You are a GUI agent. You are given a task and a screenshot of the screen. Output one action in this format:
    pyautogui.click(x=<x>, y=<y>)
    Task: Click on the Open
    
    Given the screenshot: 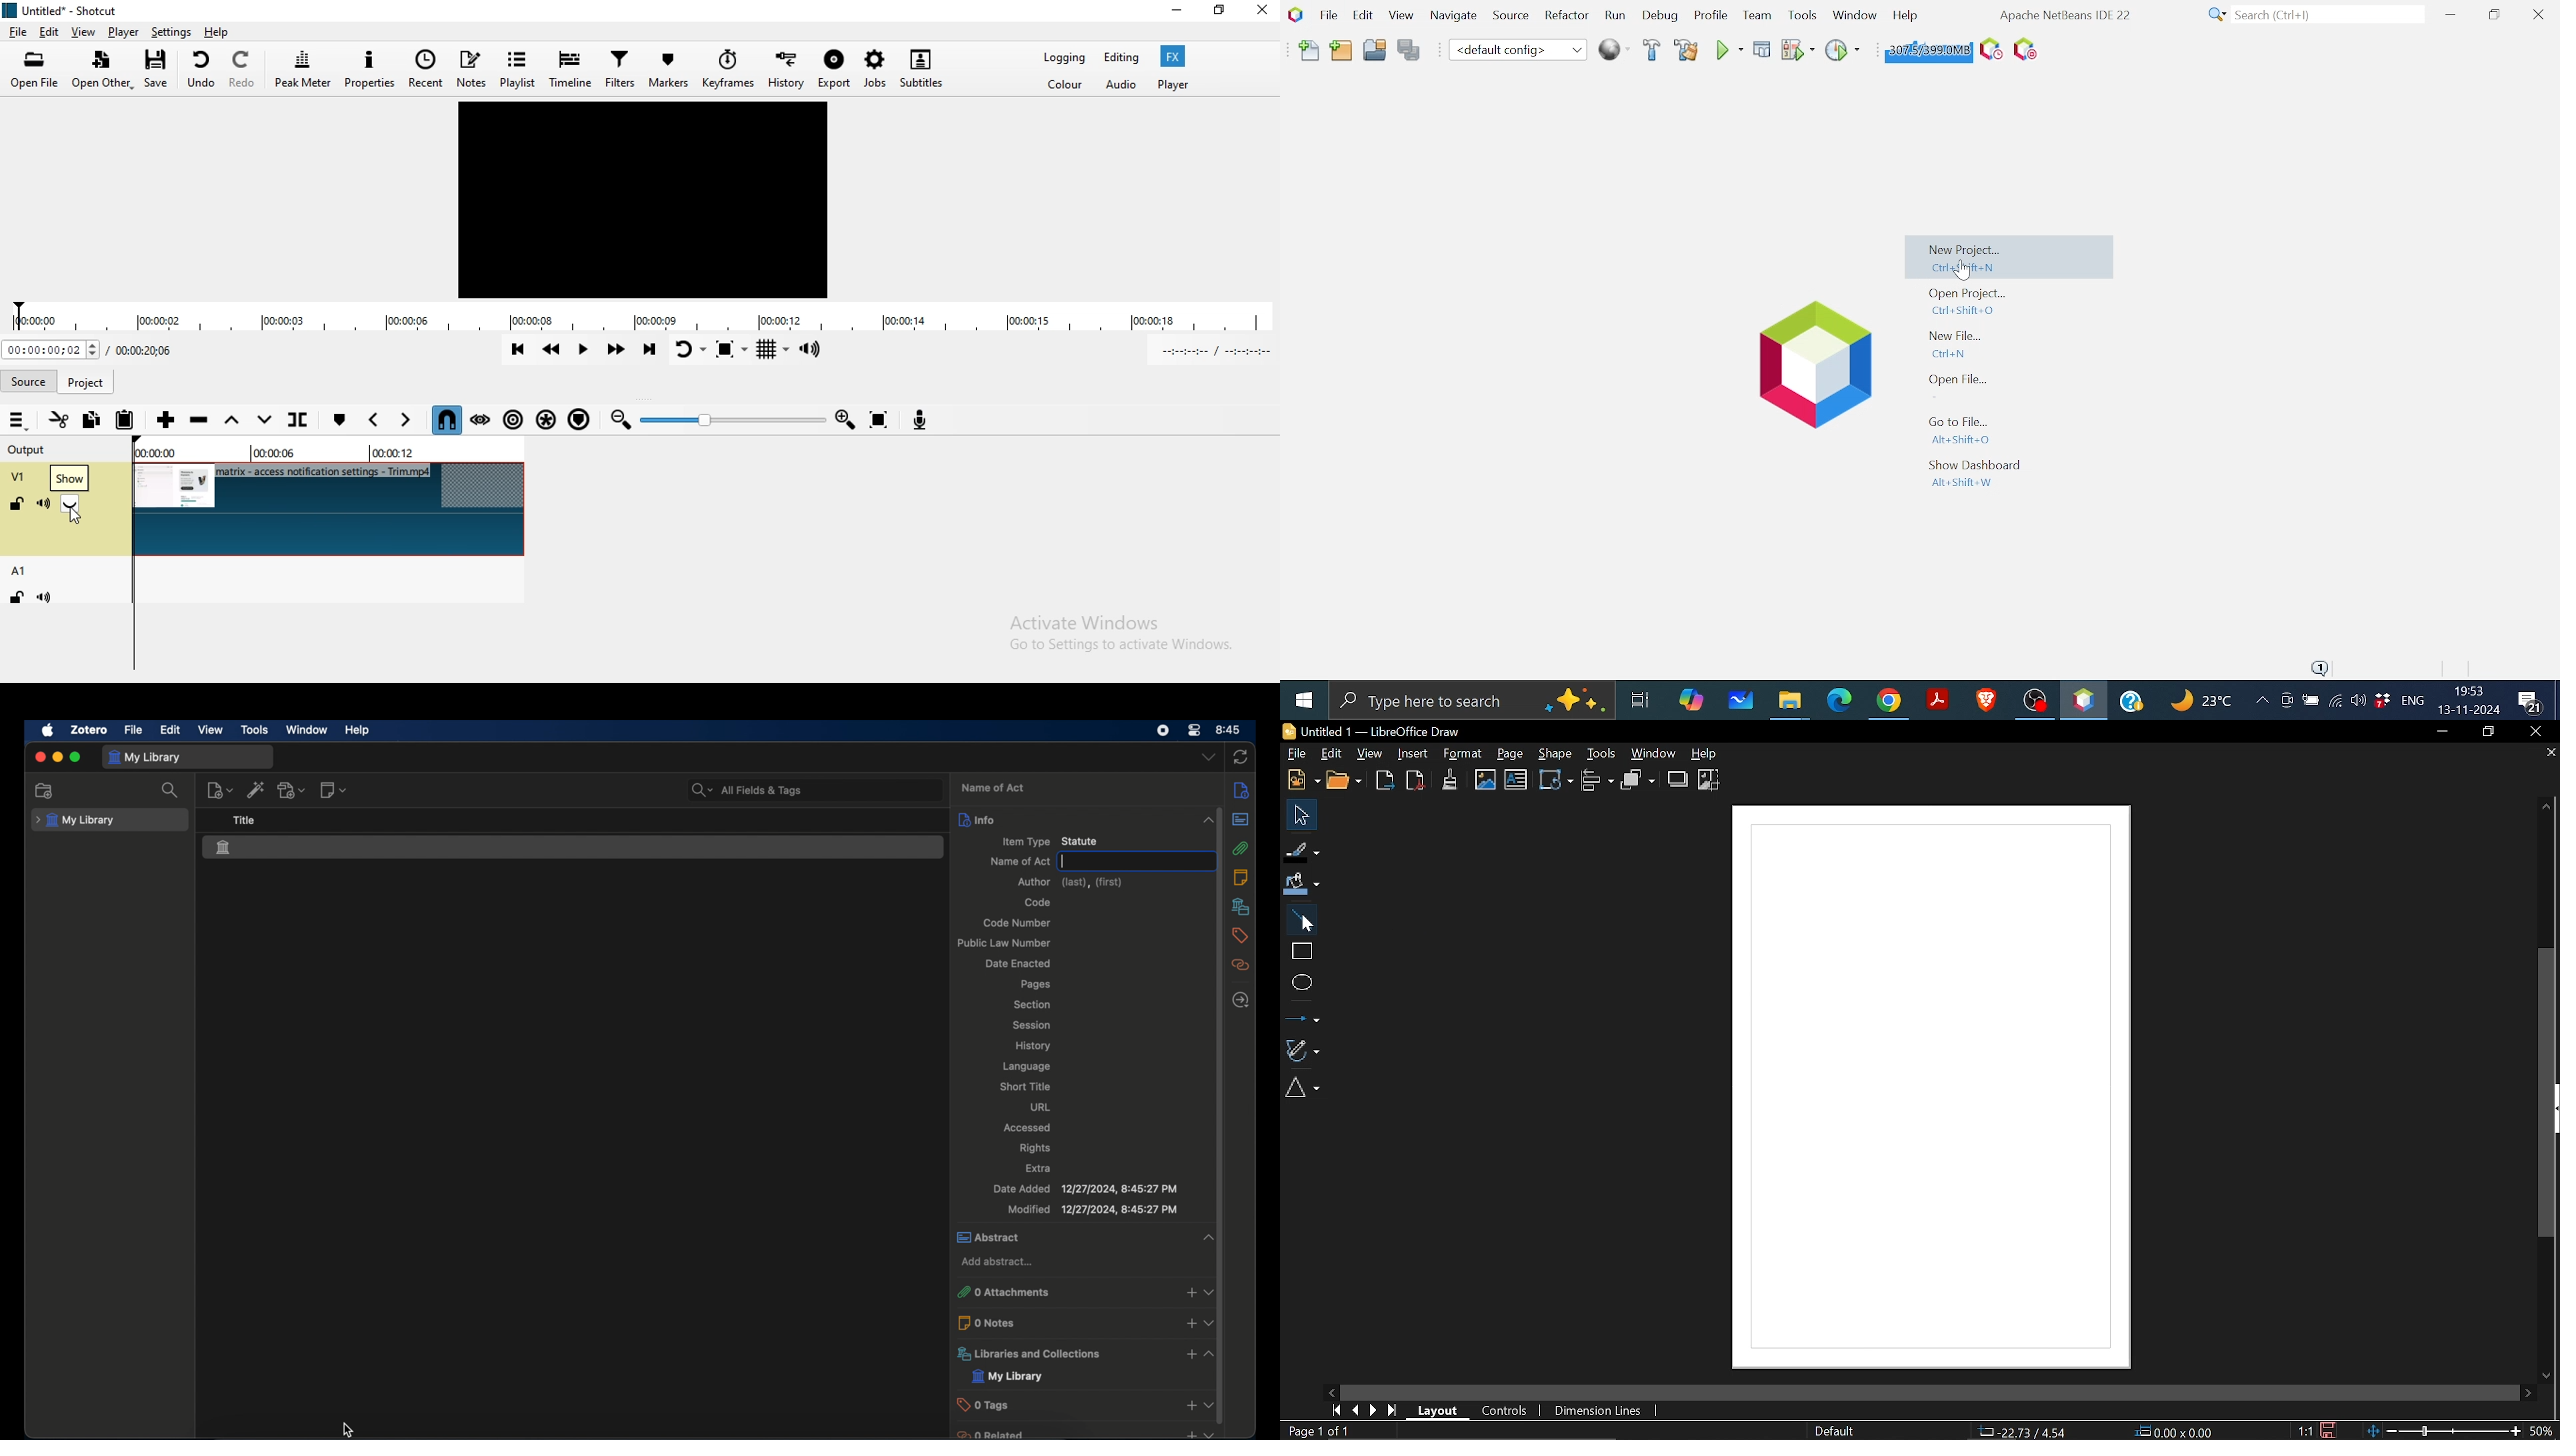 What is the action you would take?
    pyautogui.click(x=1345, y=781)
    